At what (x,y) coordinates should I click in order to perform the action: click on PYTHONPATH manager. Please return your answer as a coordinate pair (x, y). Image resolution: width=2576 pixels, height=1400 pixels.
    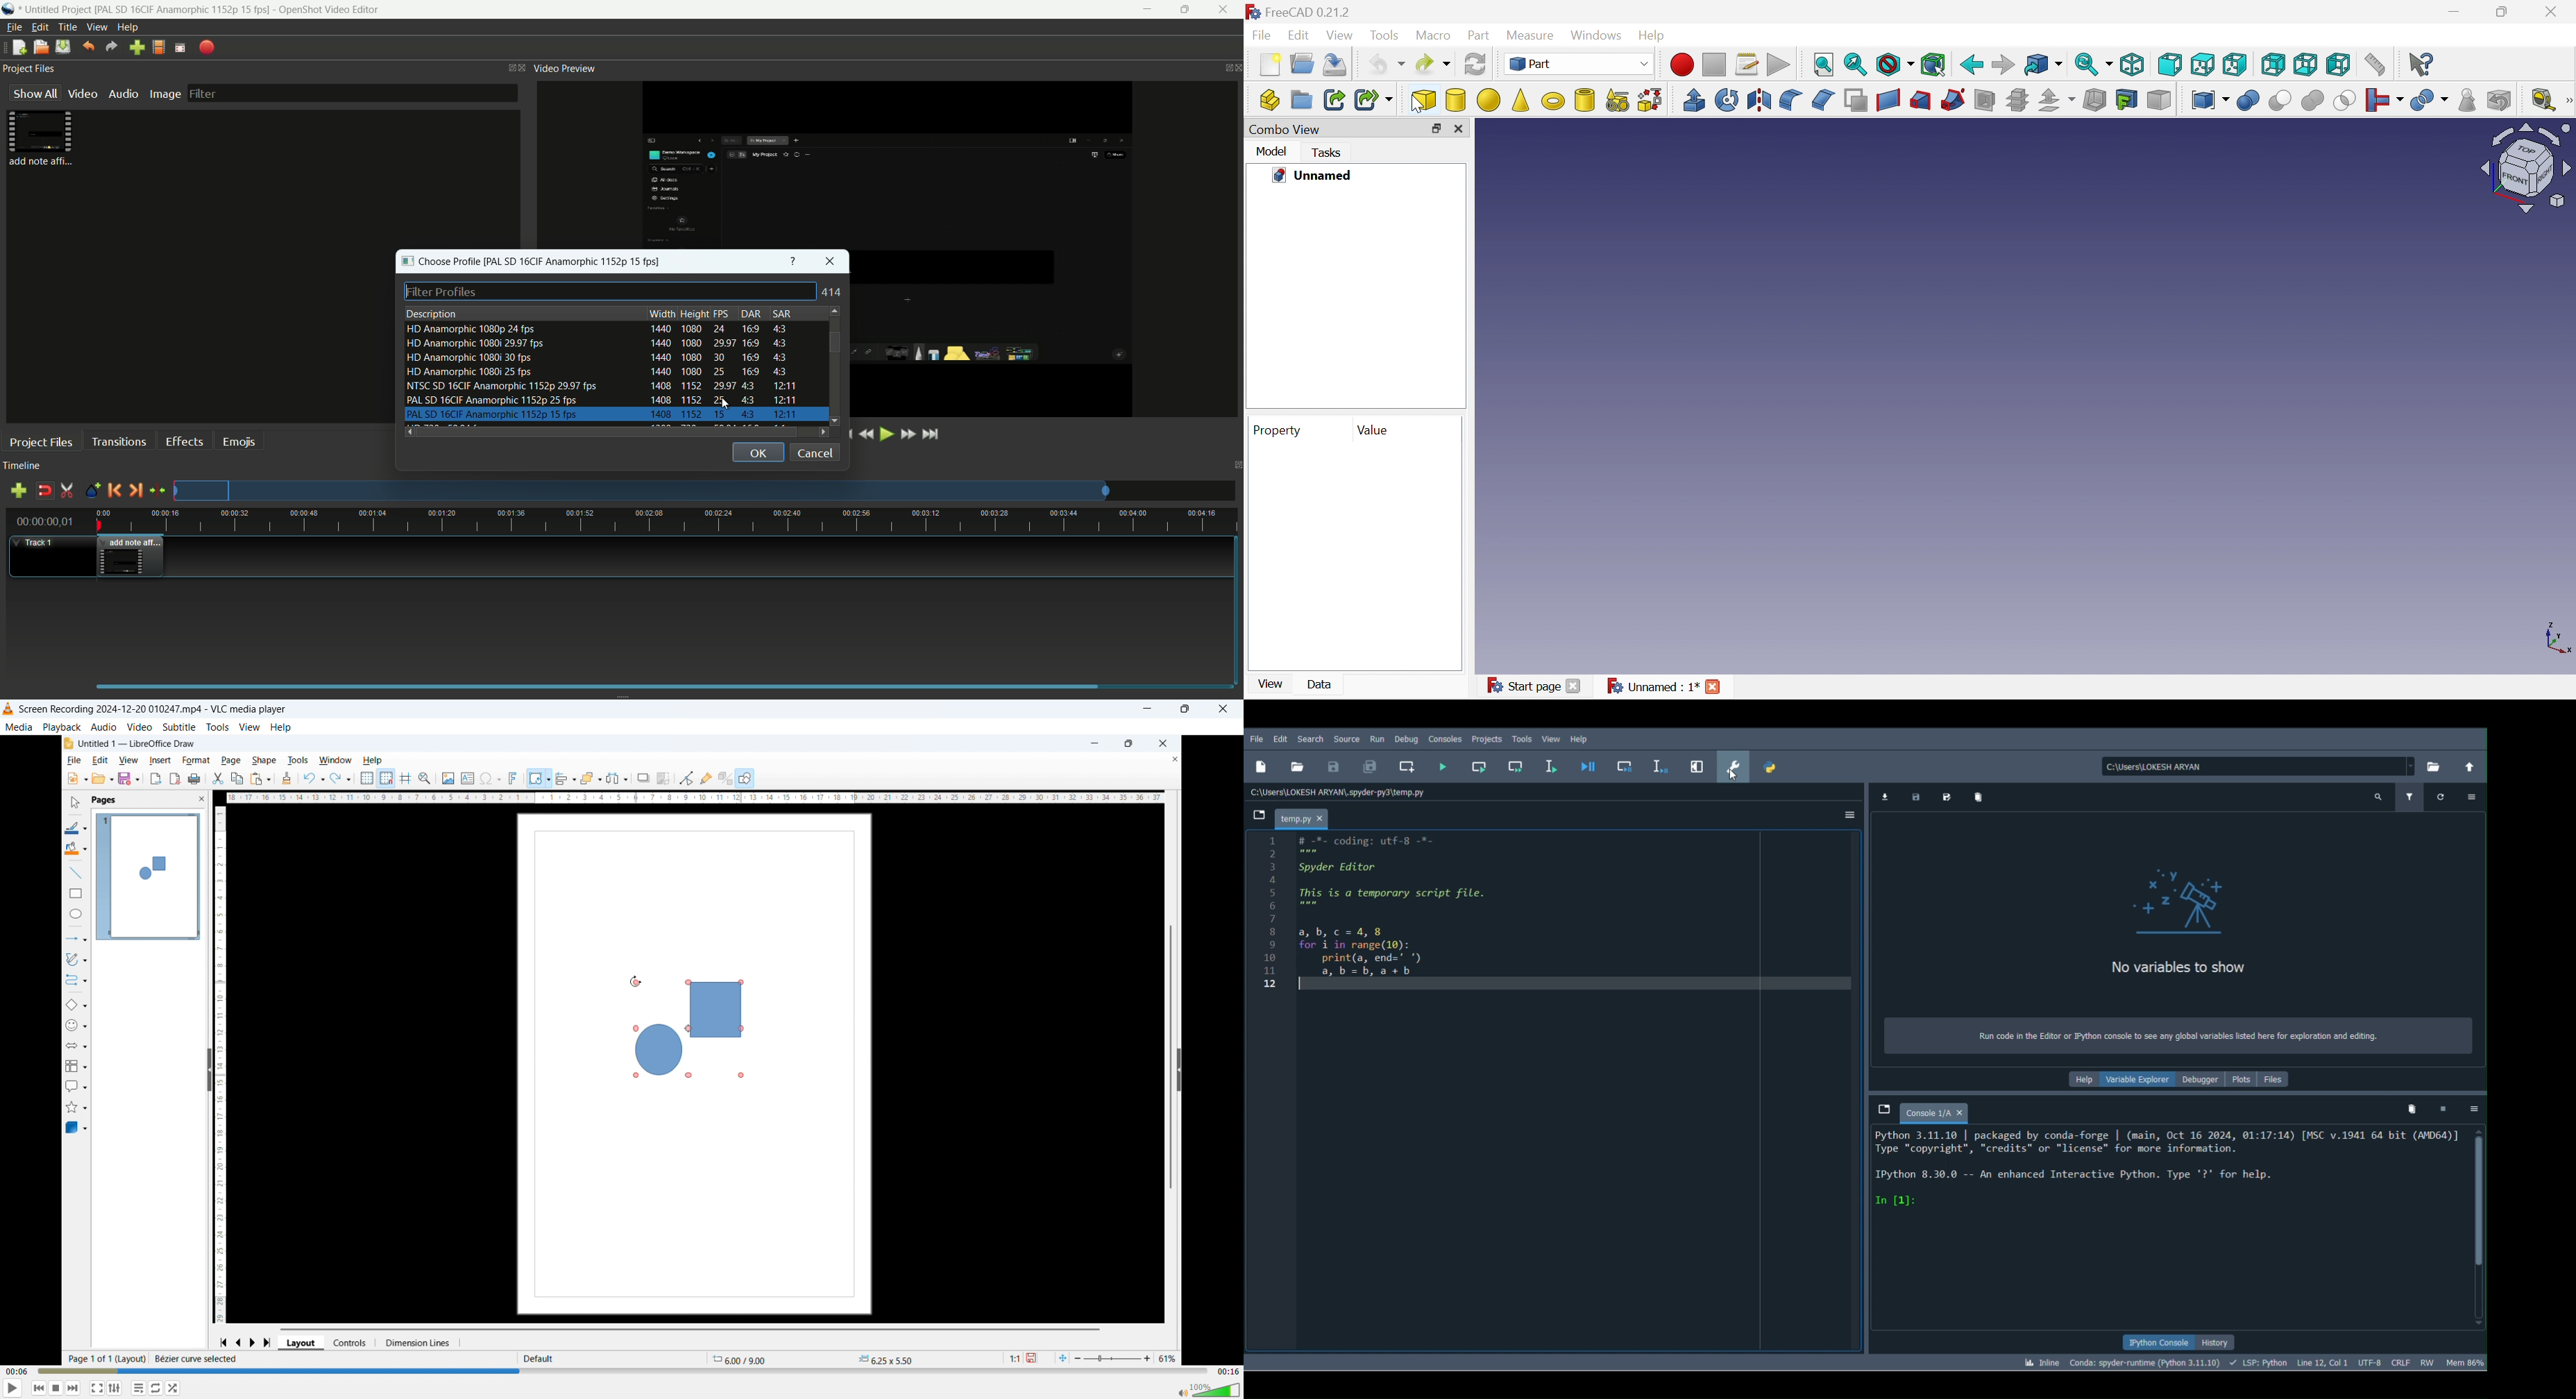
    Looking at the image, I should click on (1776, 770).